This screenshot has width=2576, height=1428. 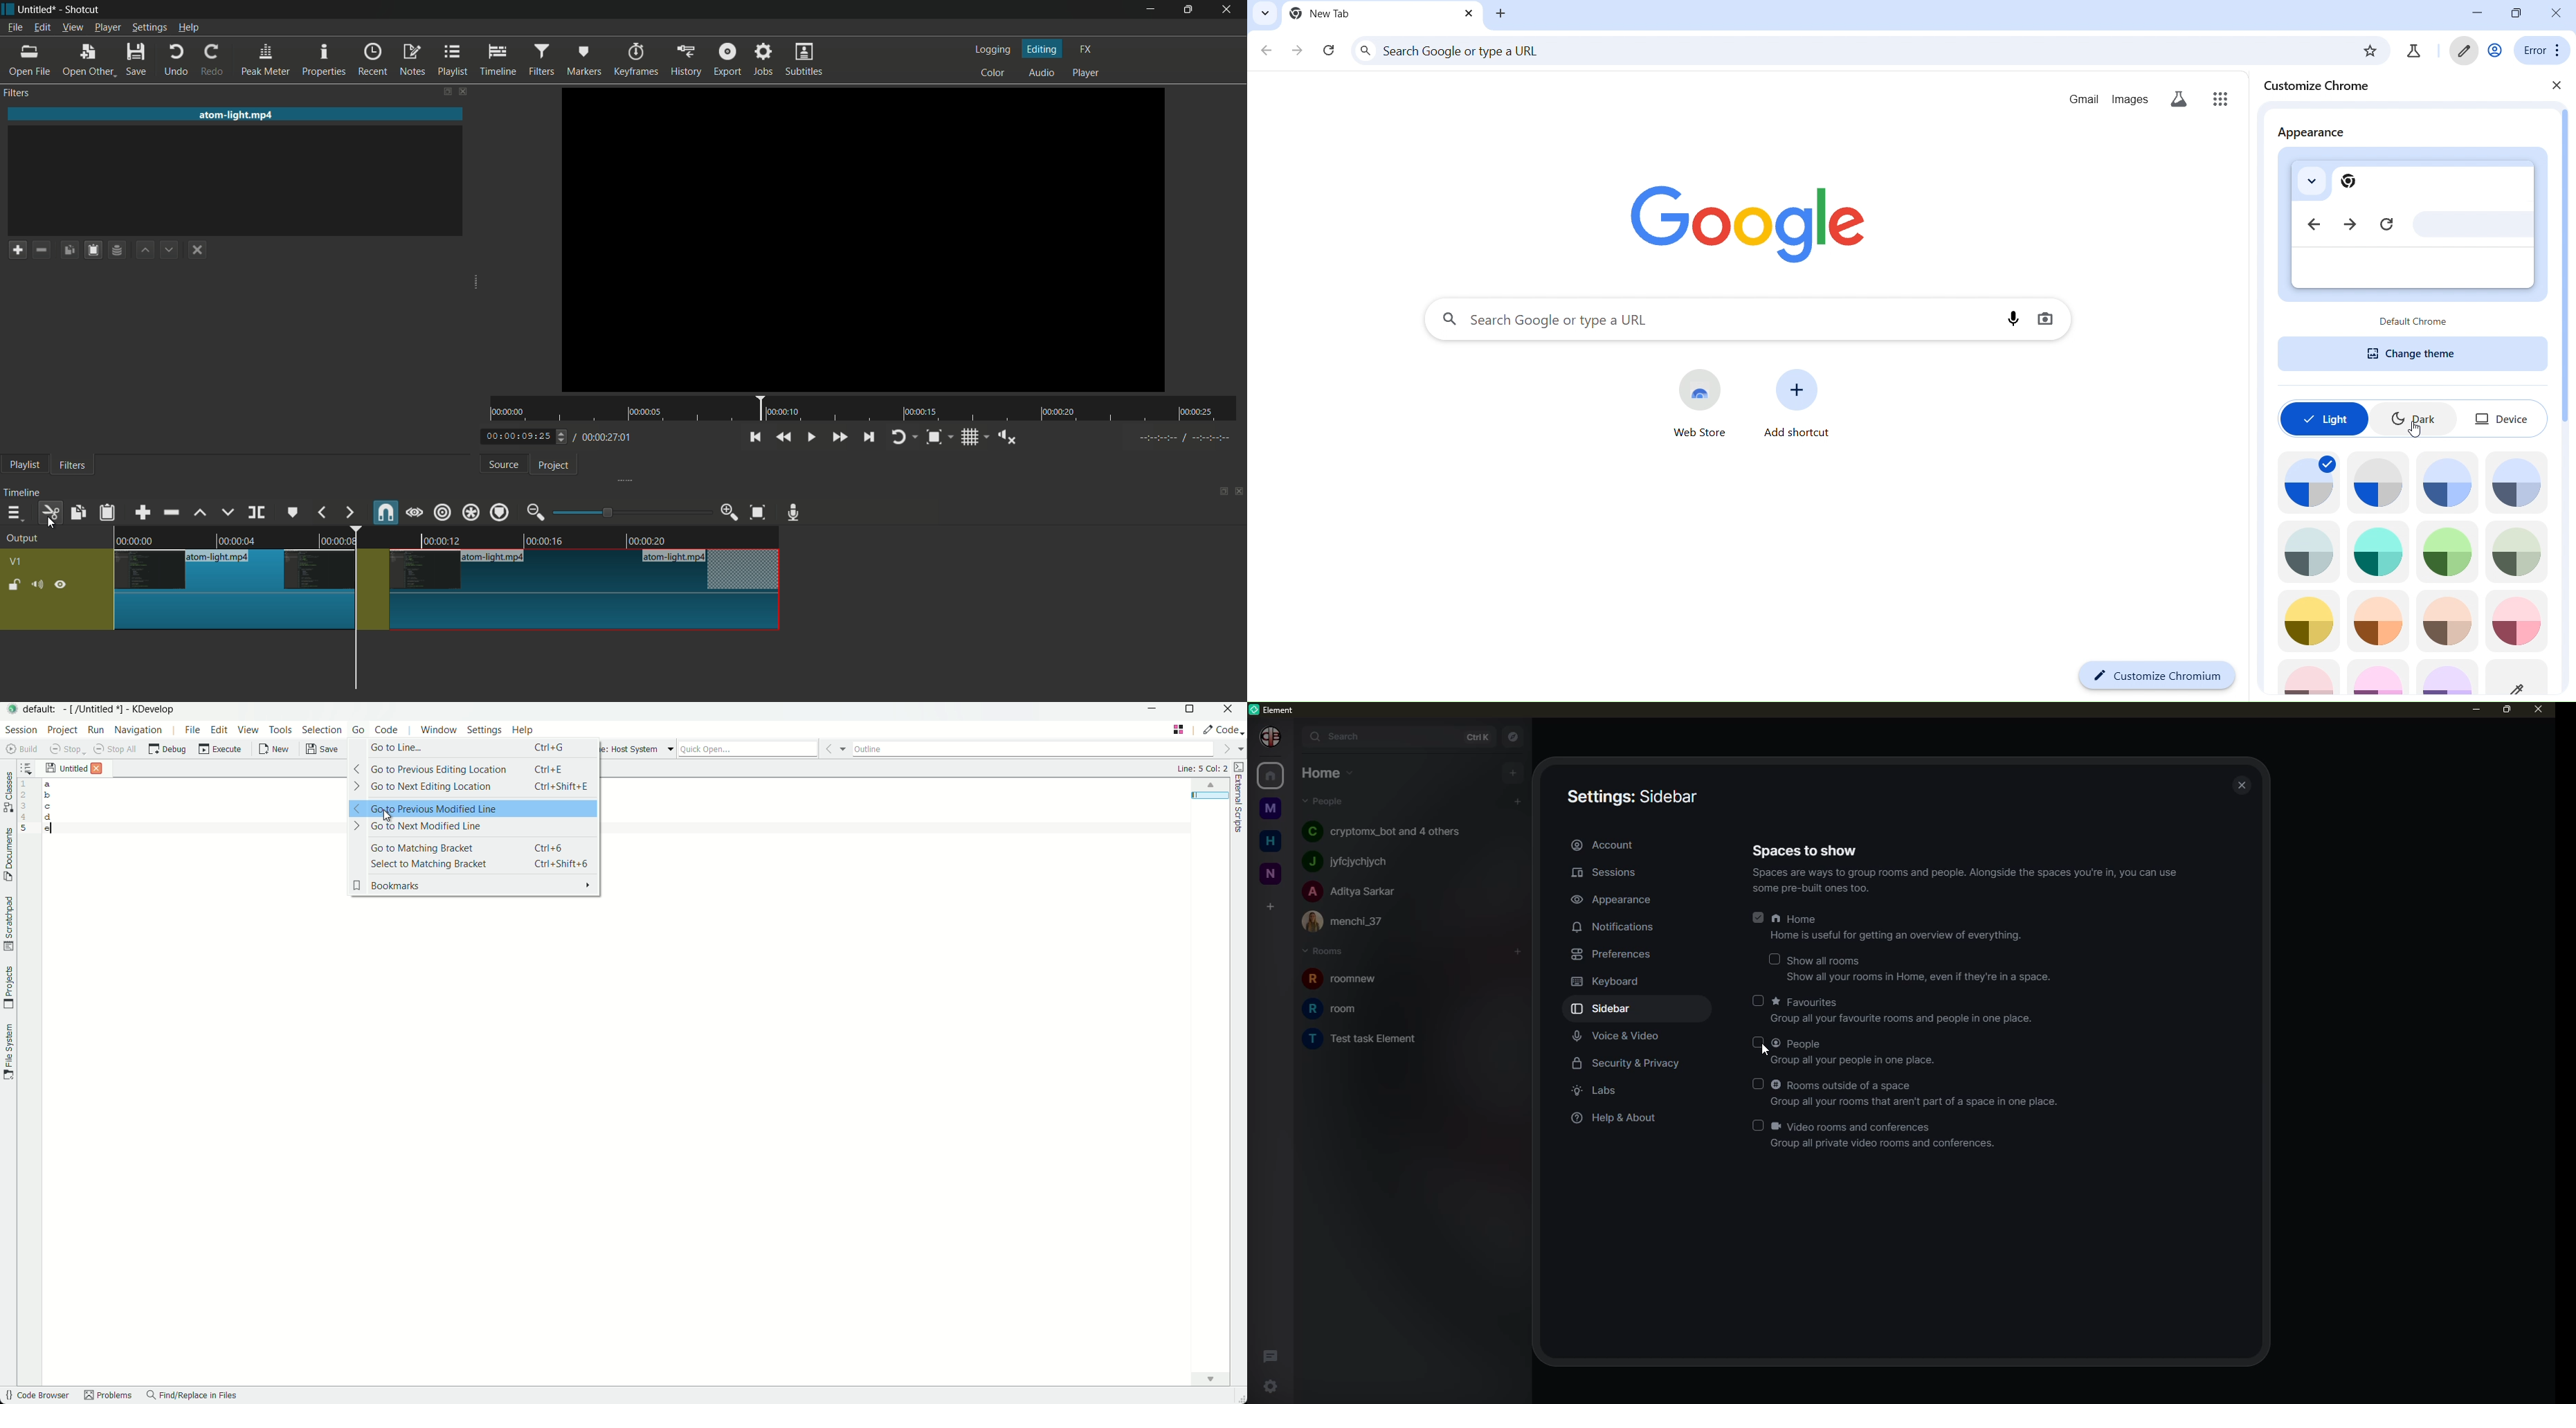 What do you see at coordinates (1855, 51) in the screenshot?
I see `search panel` at bounding box center [1855, 51].